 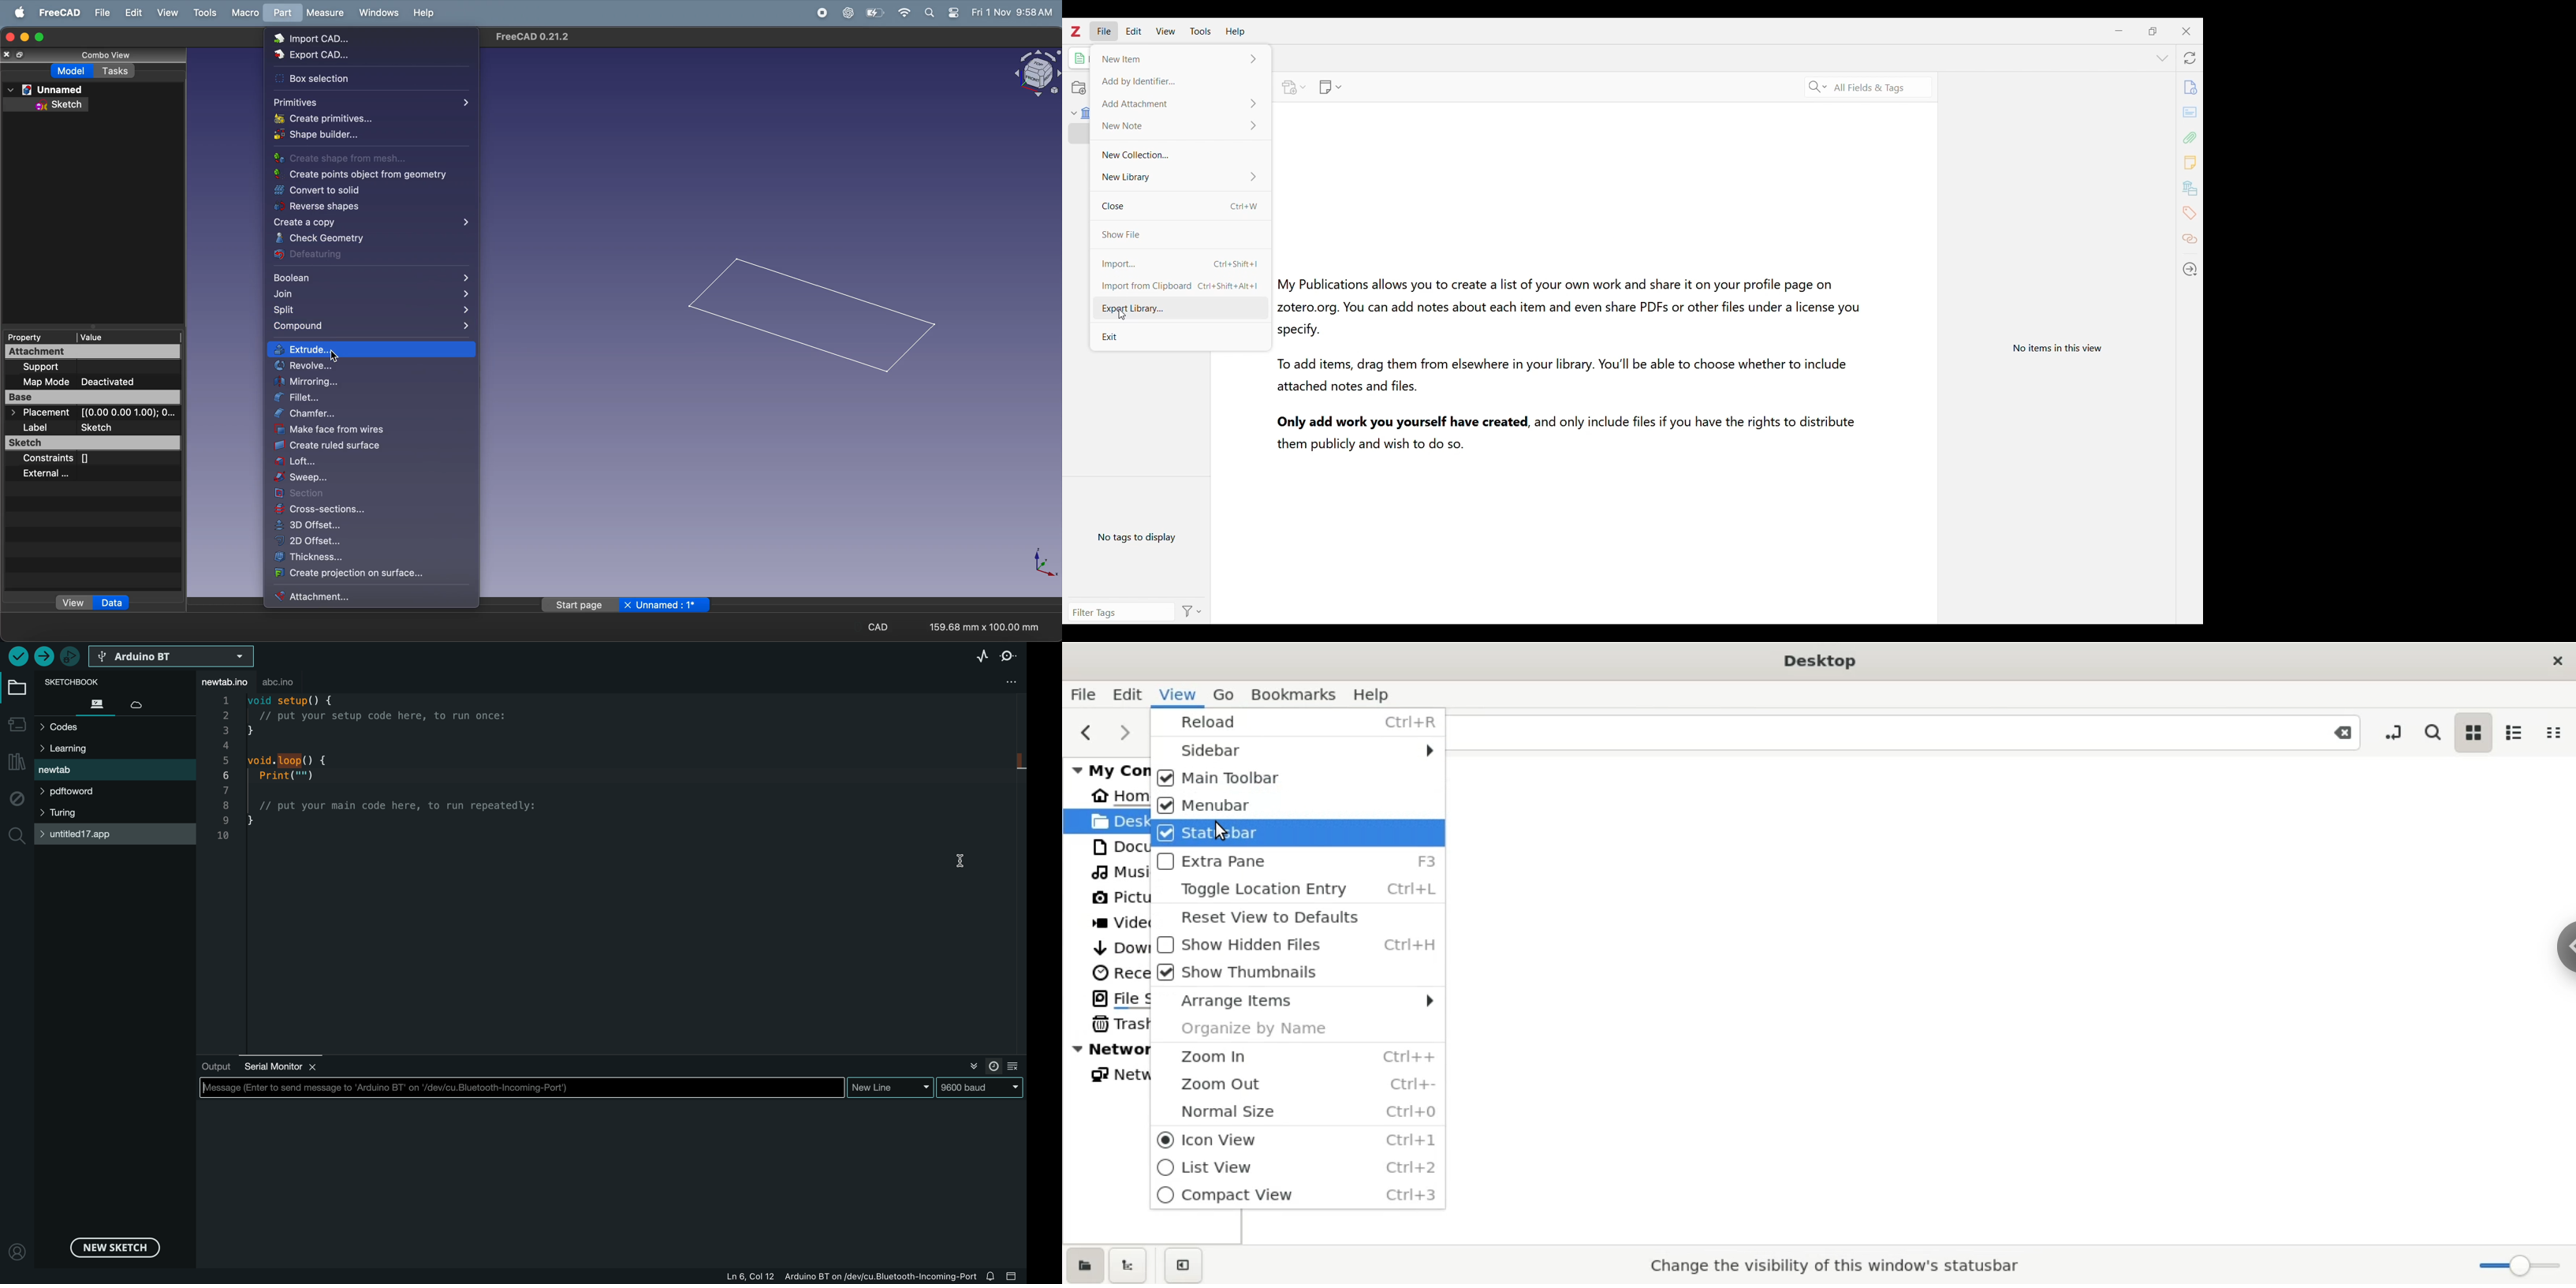 I want to click on measure, so click(x=325, y=12).